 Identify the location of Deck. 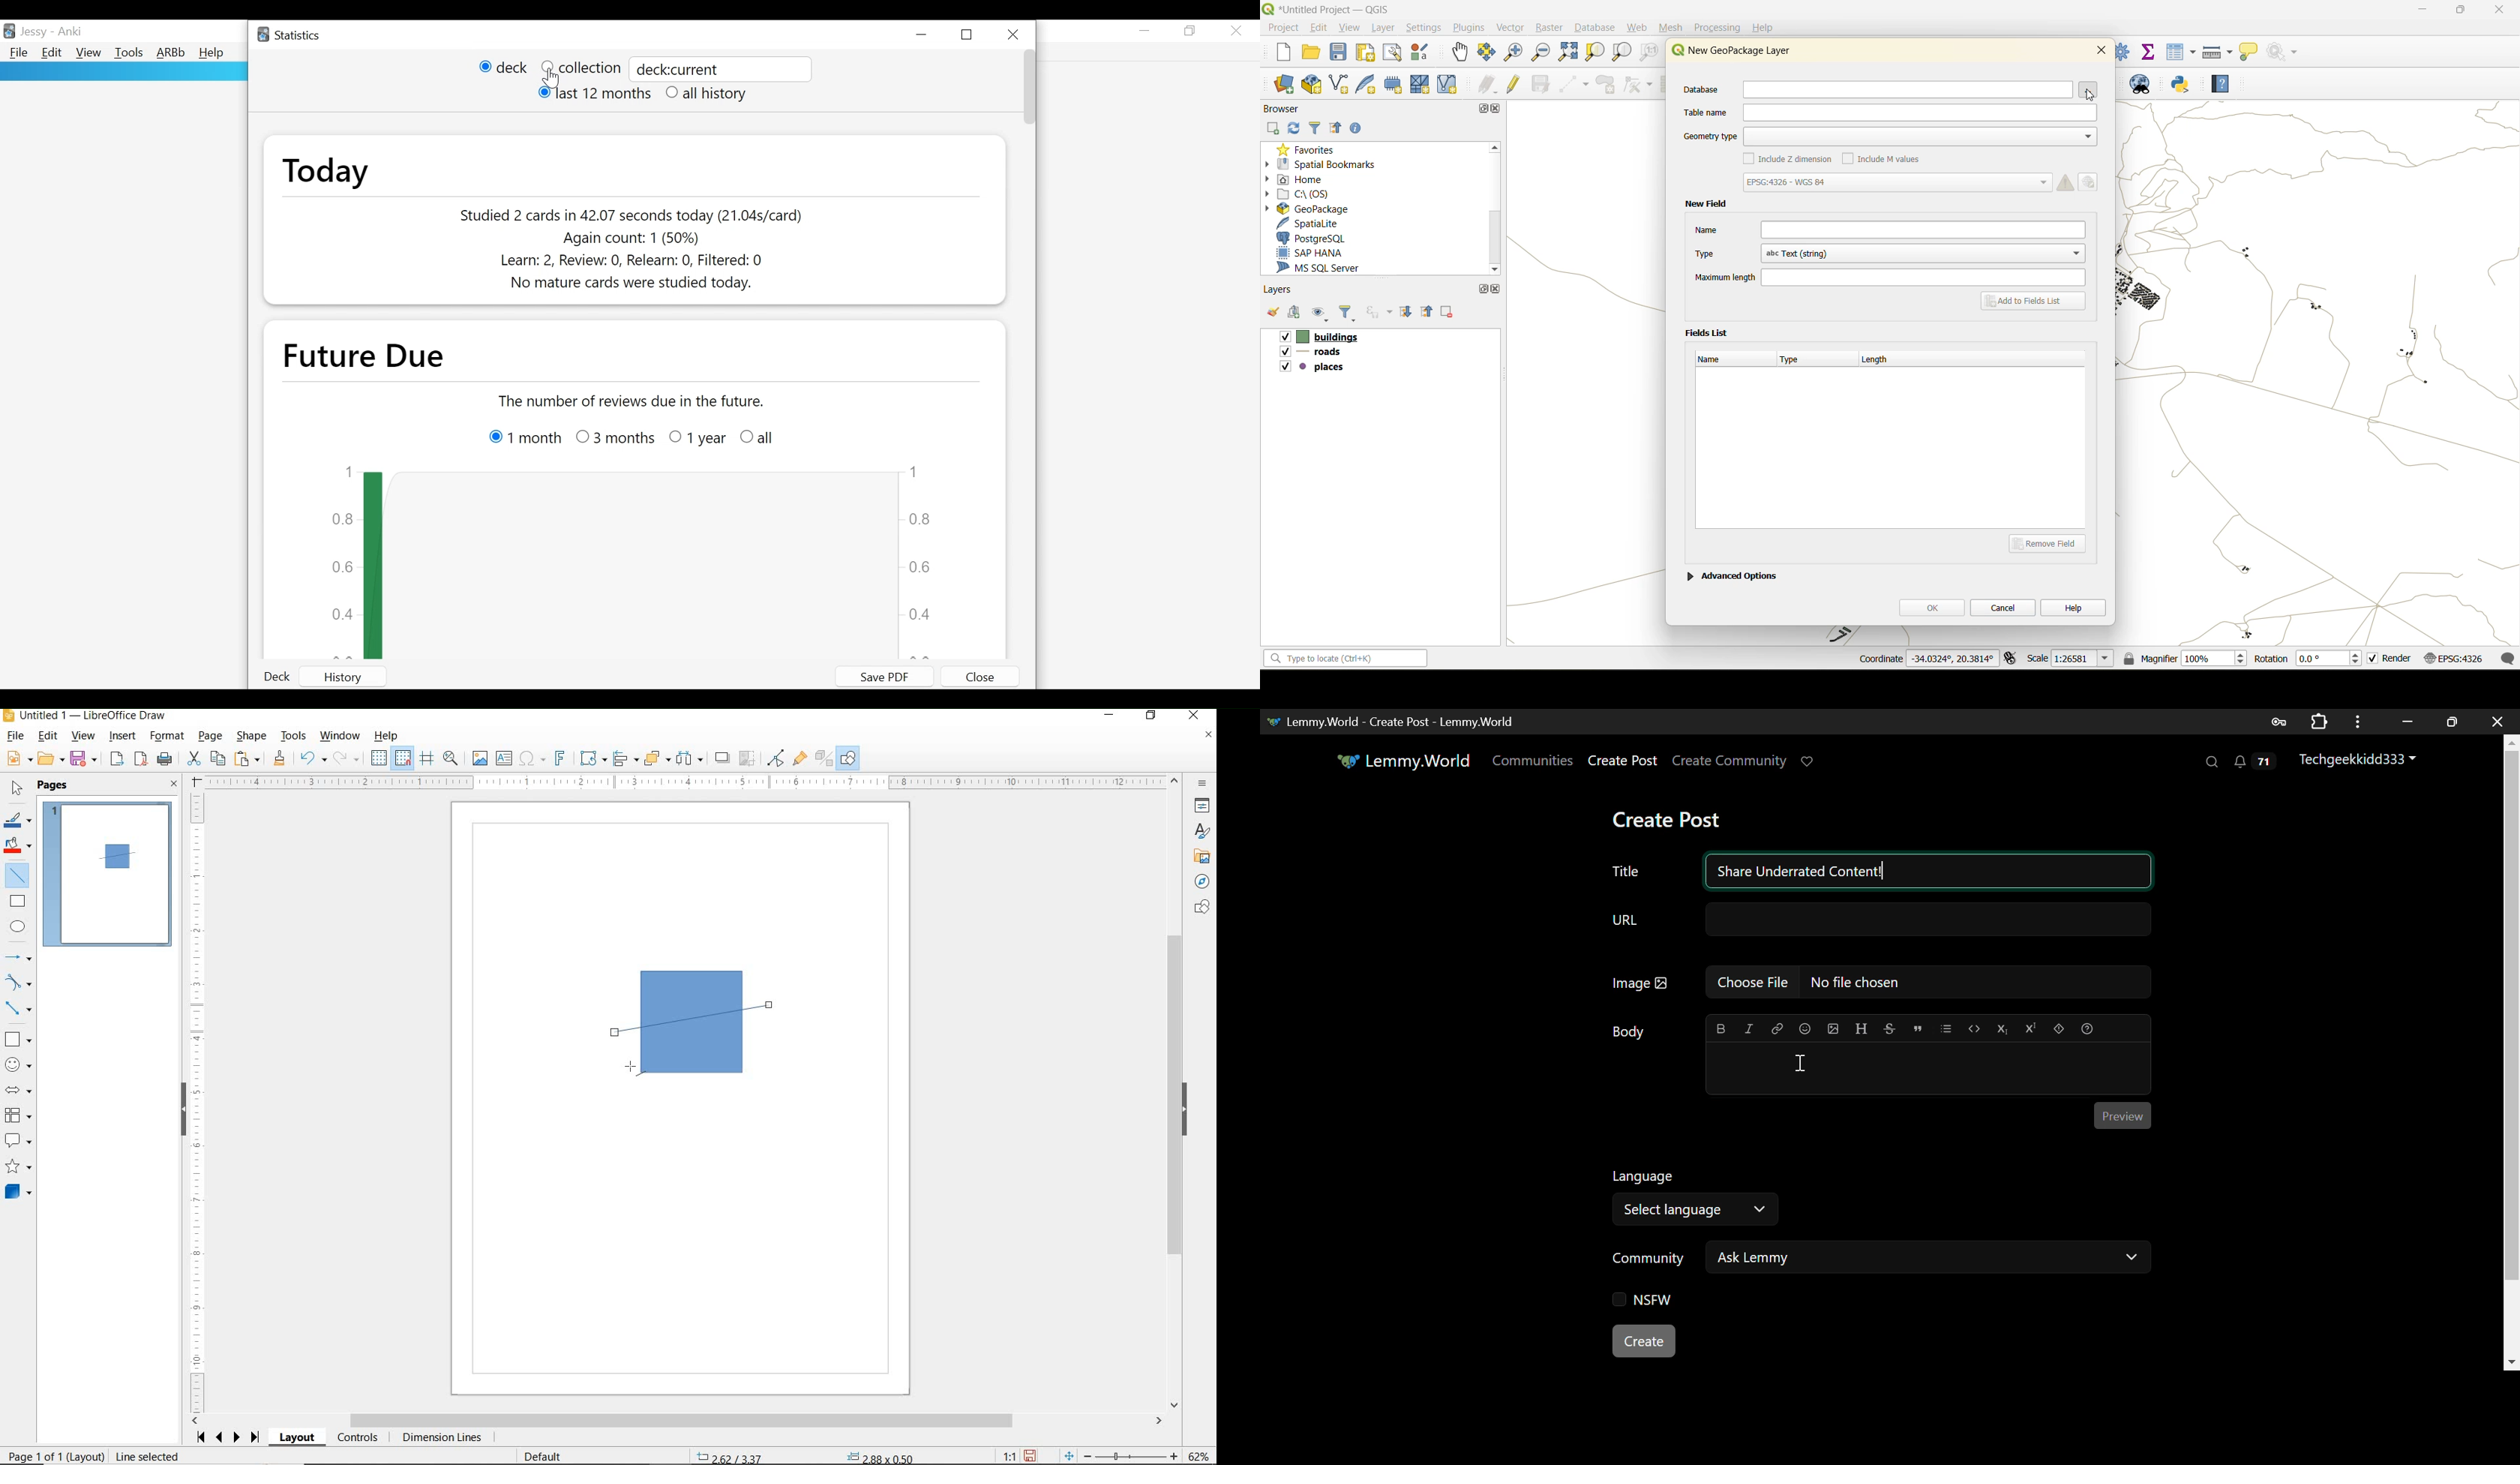
(281, 677).